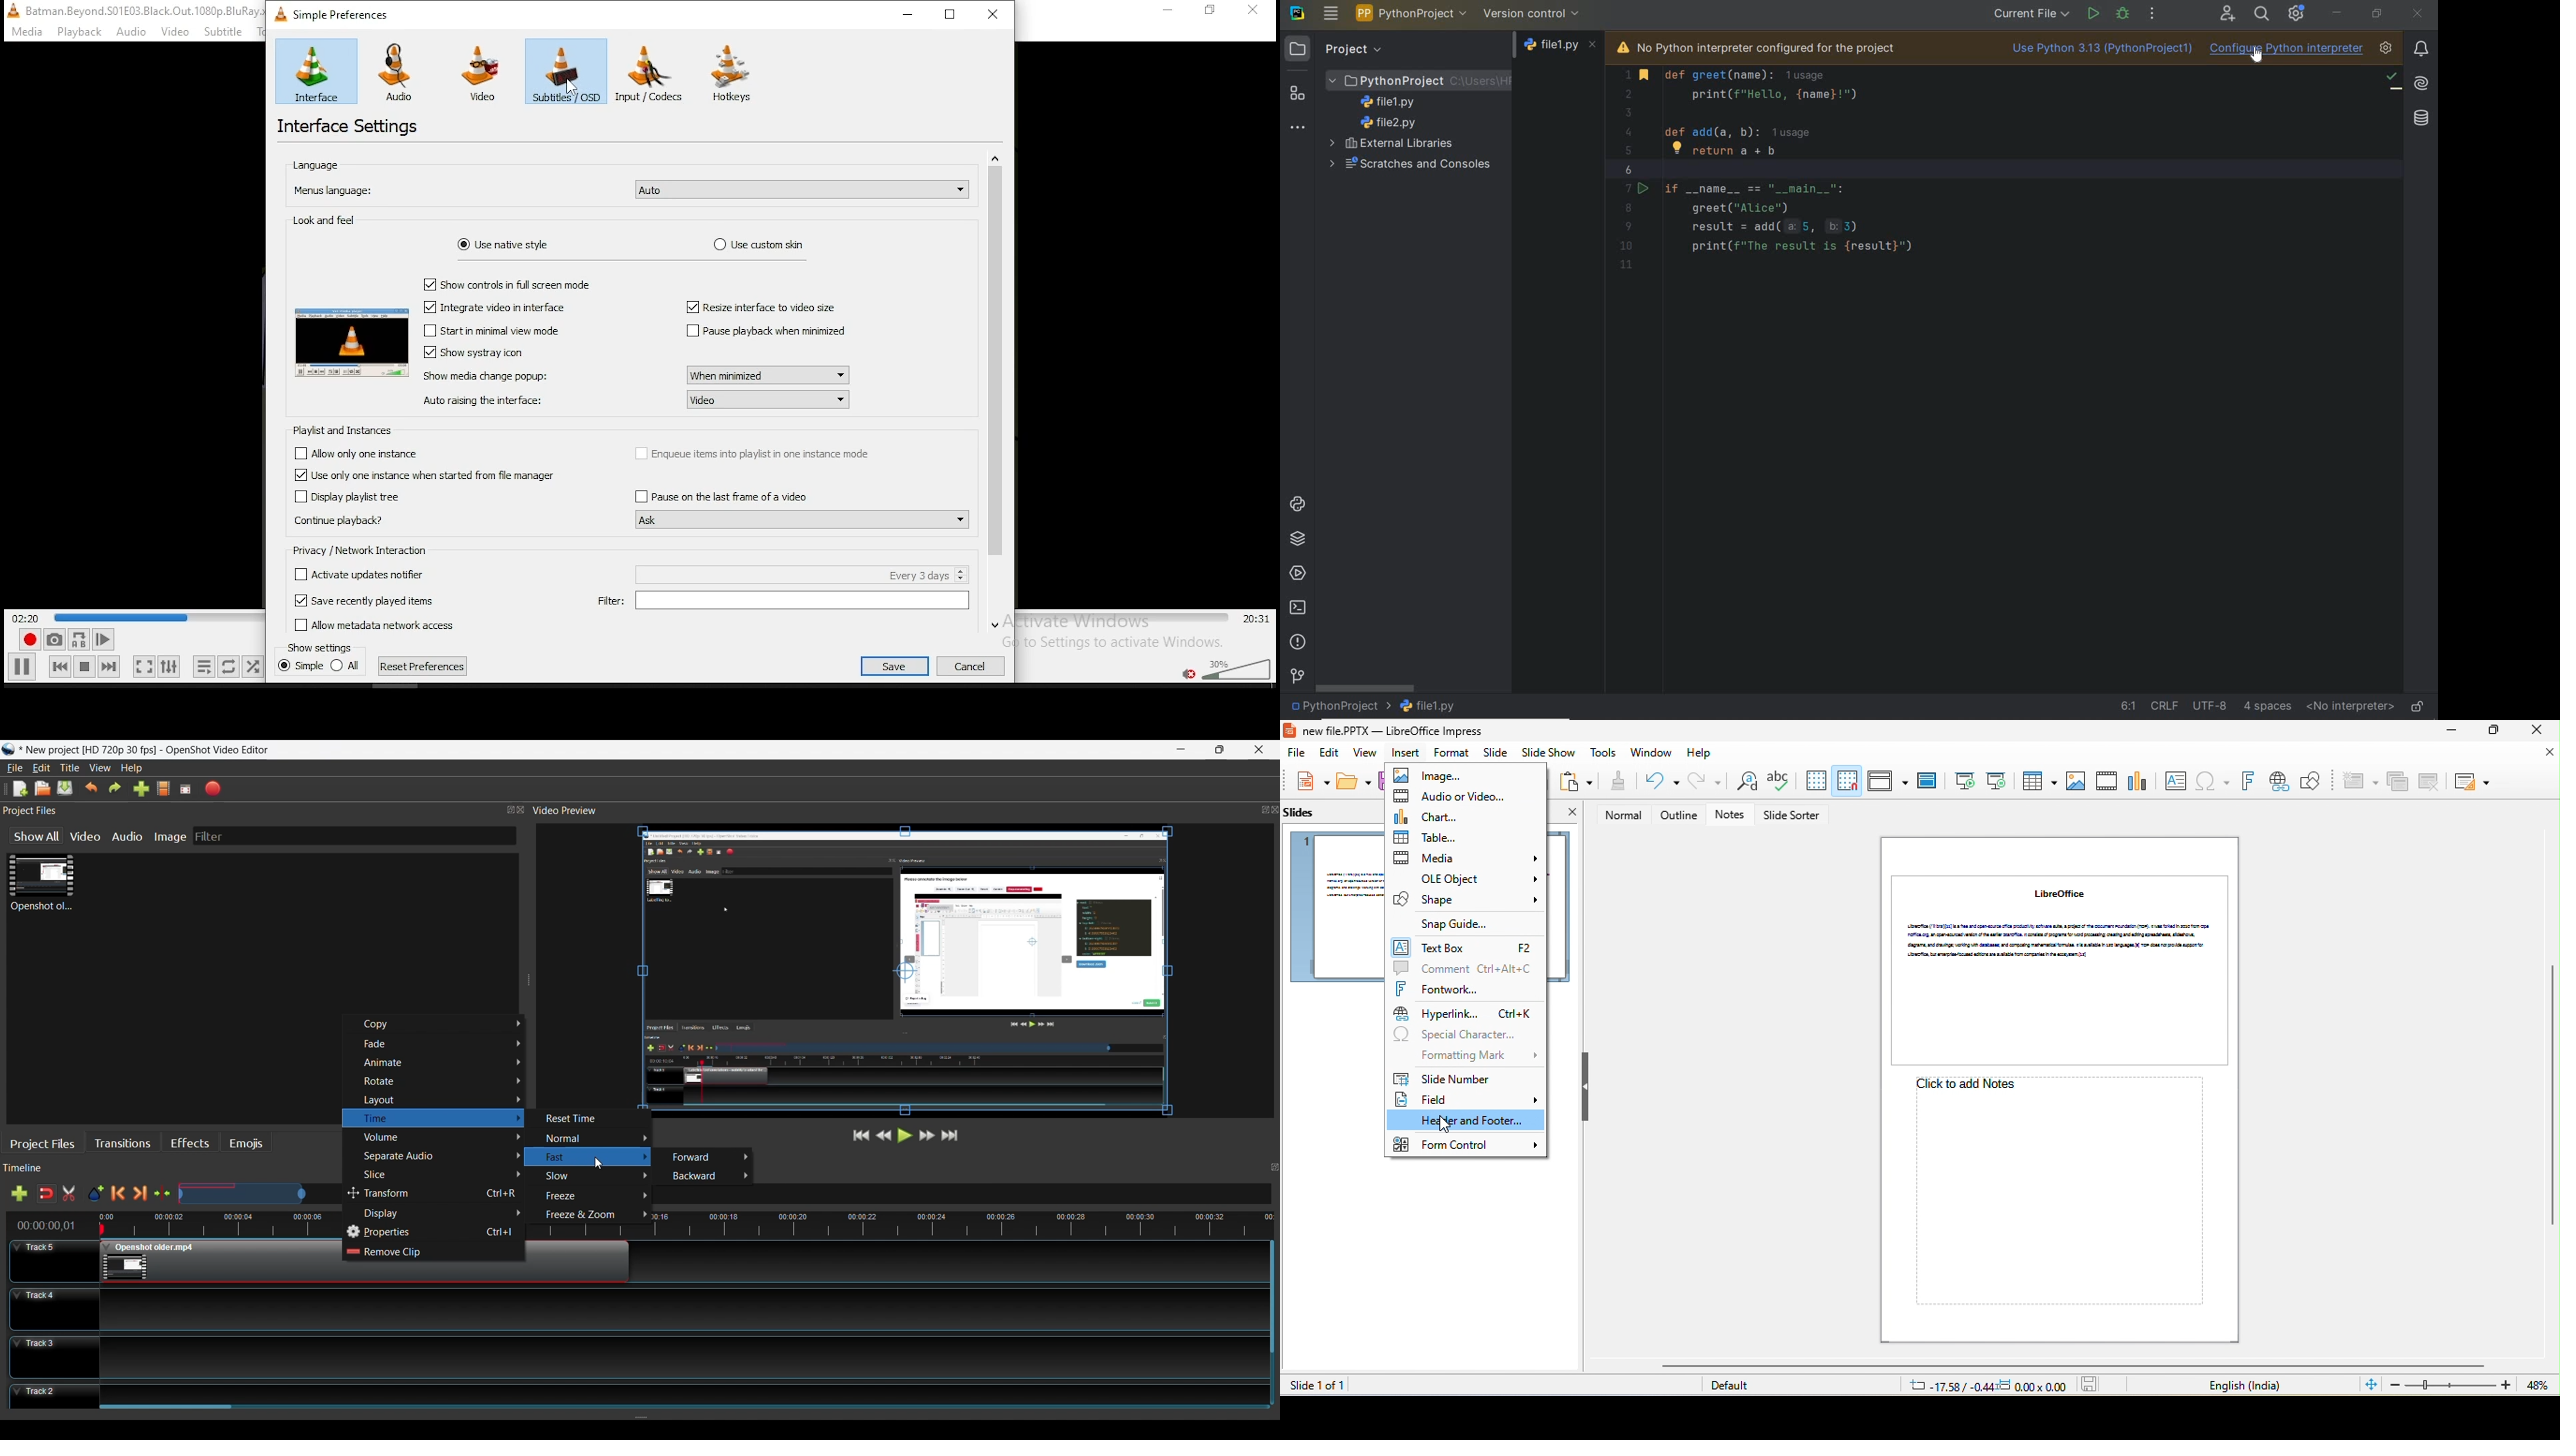 The height and width of the screenshot is (1456, 2576). I want to click on simple, so click(300, 665).